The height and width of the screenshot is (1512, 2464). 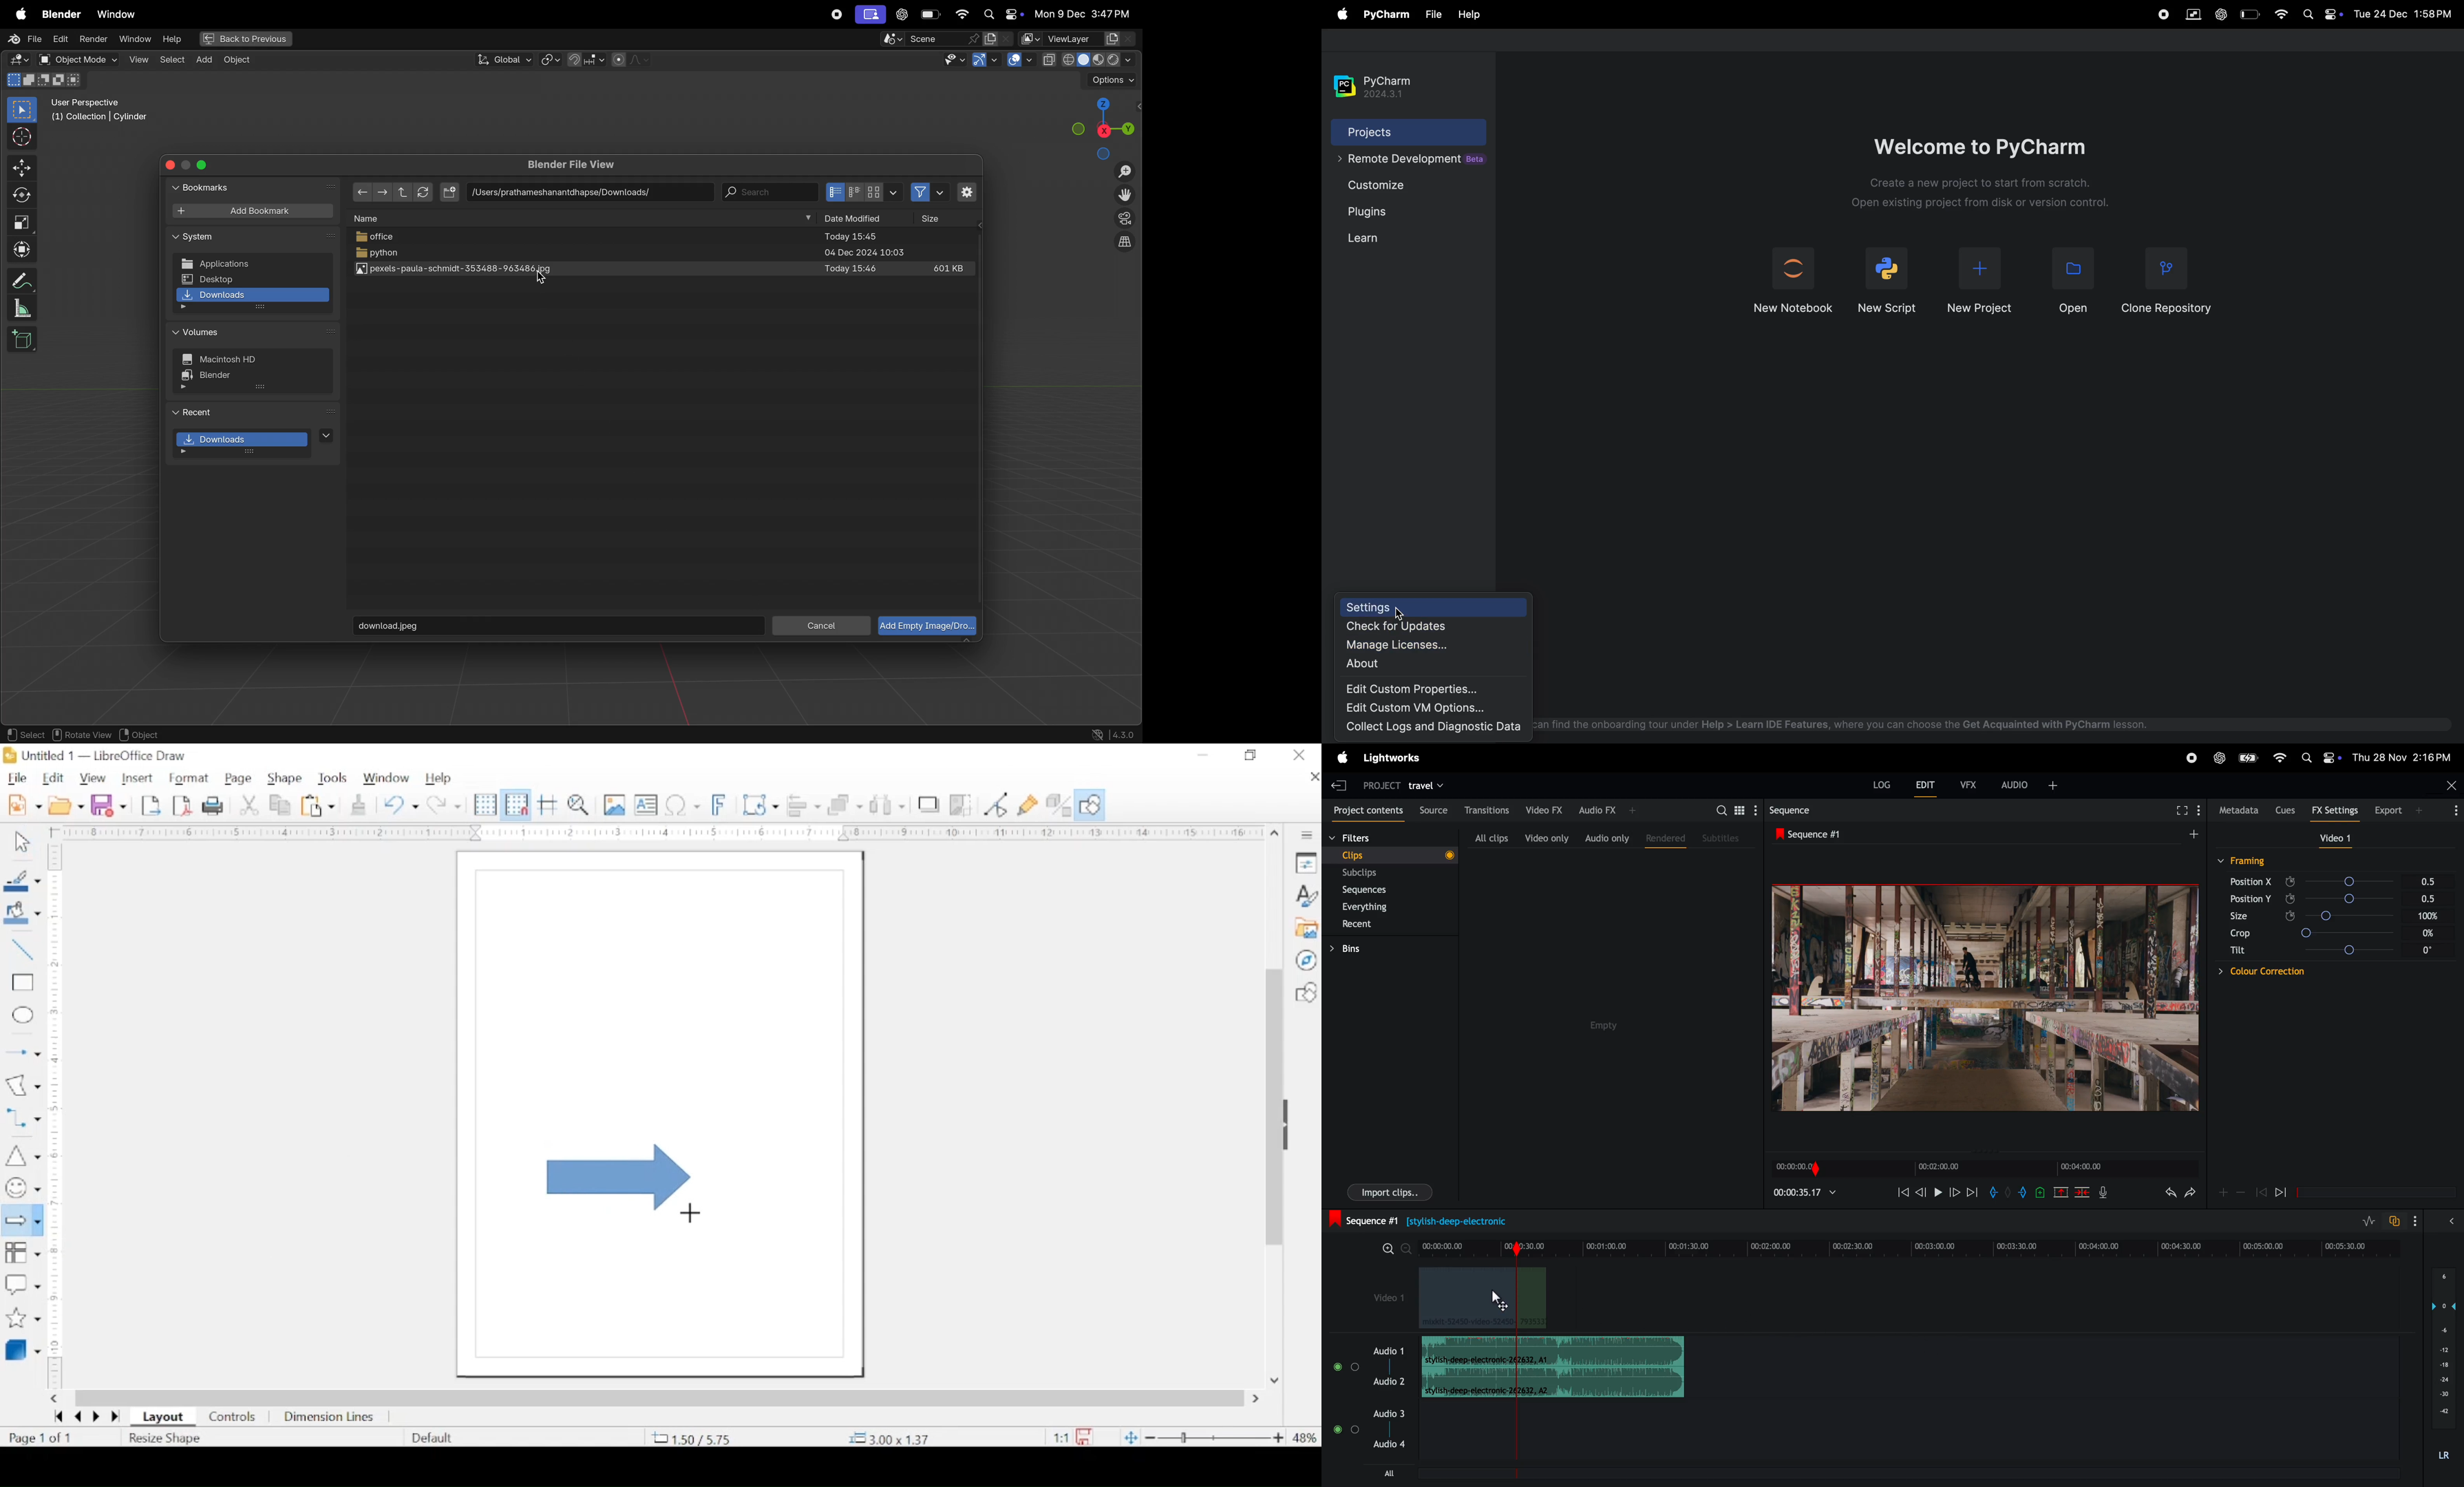 What do you see at coordinates (1259, 1399) in the screenshot?
I see `scroll right arrow` at bounding box center [1259, 1399].